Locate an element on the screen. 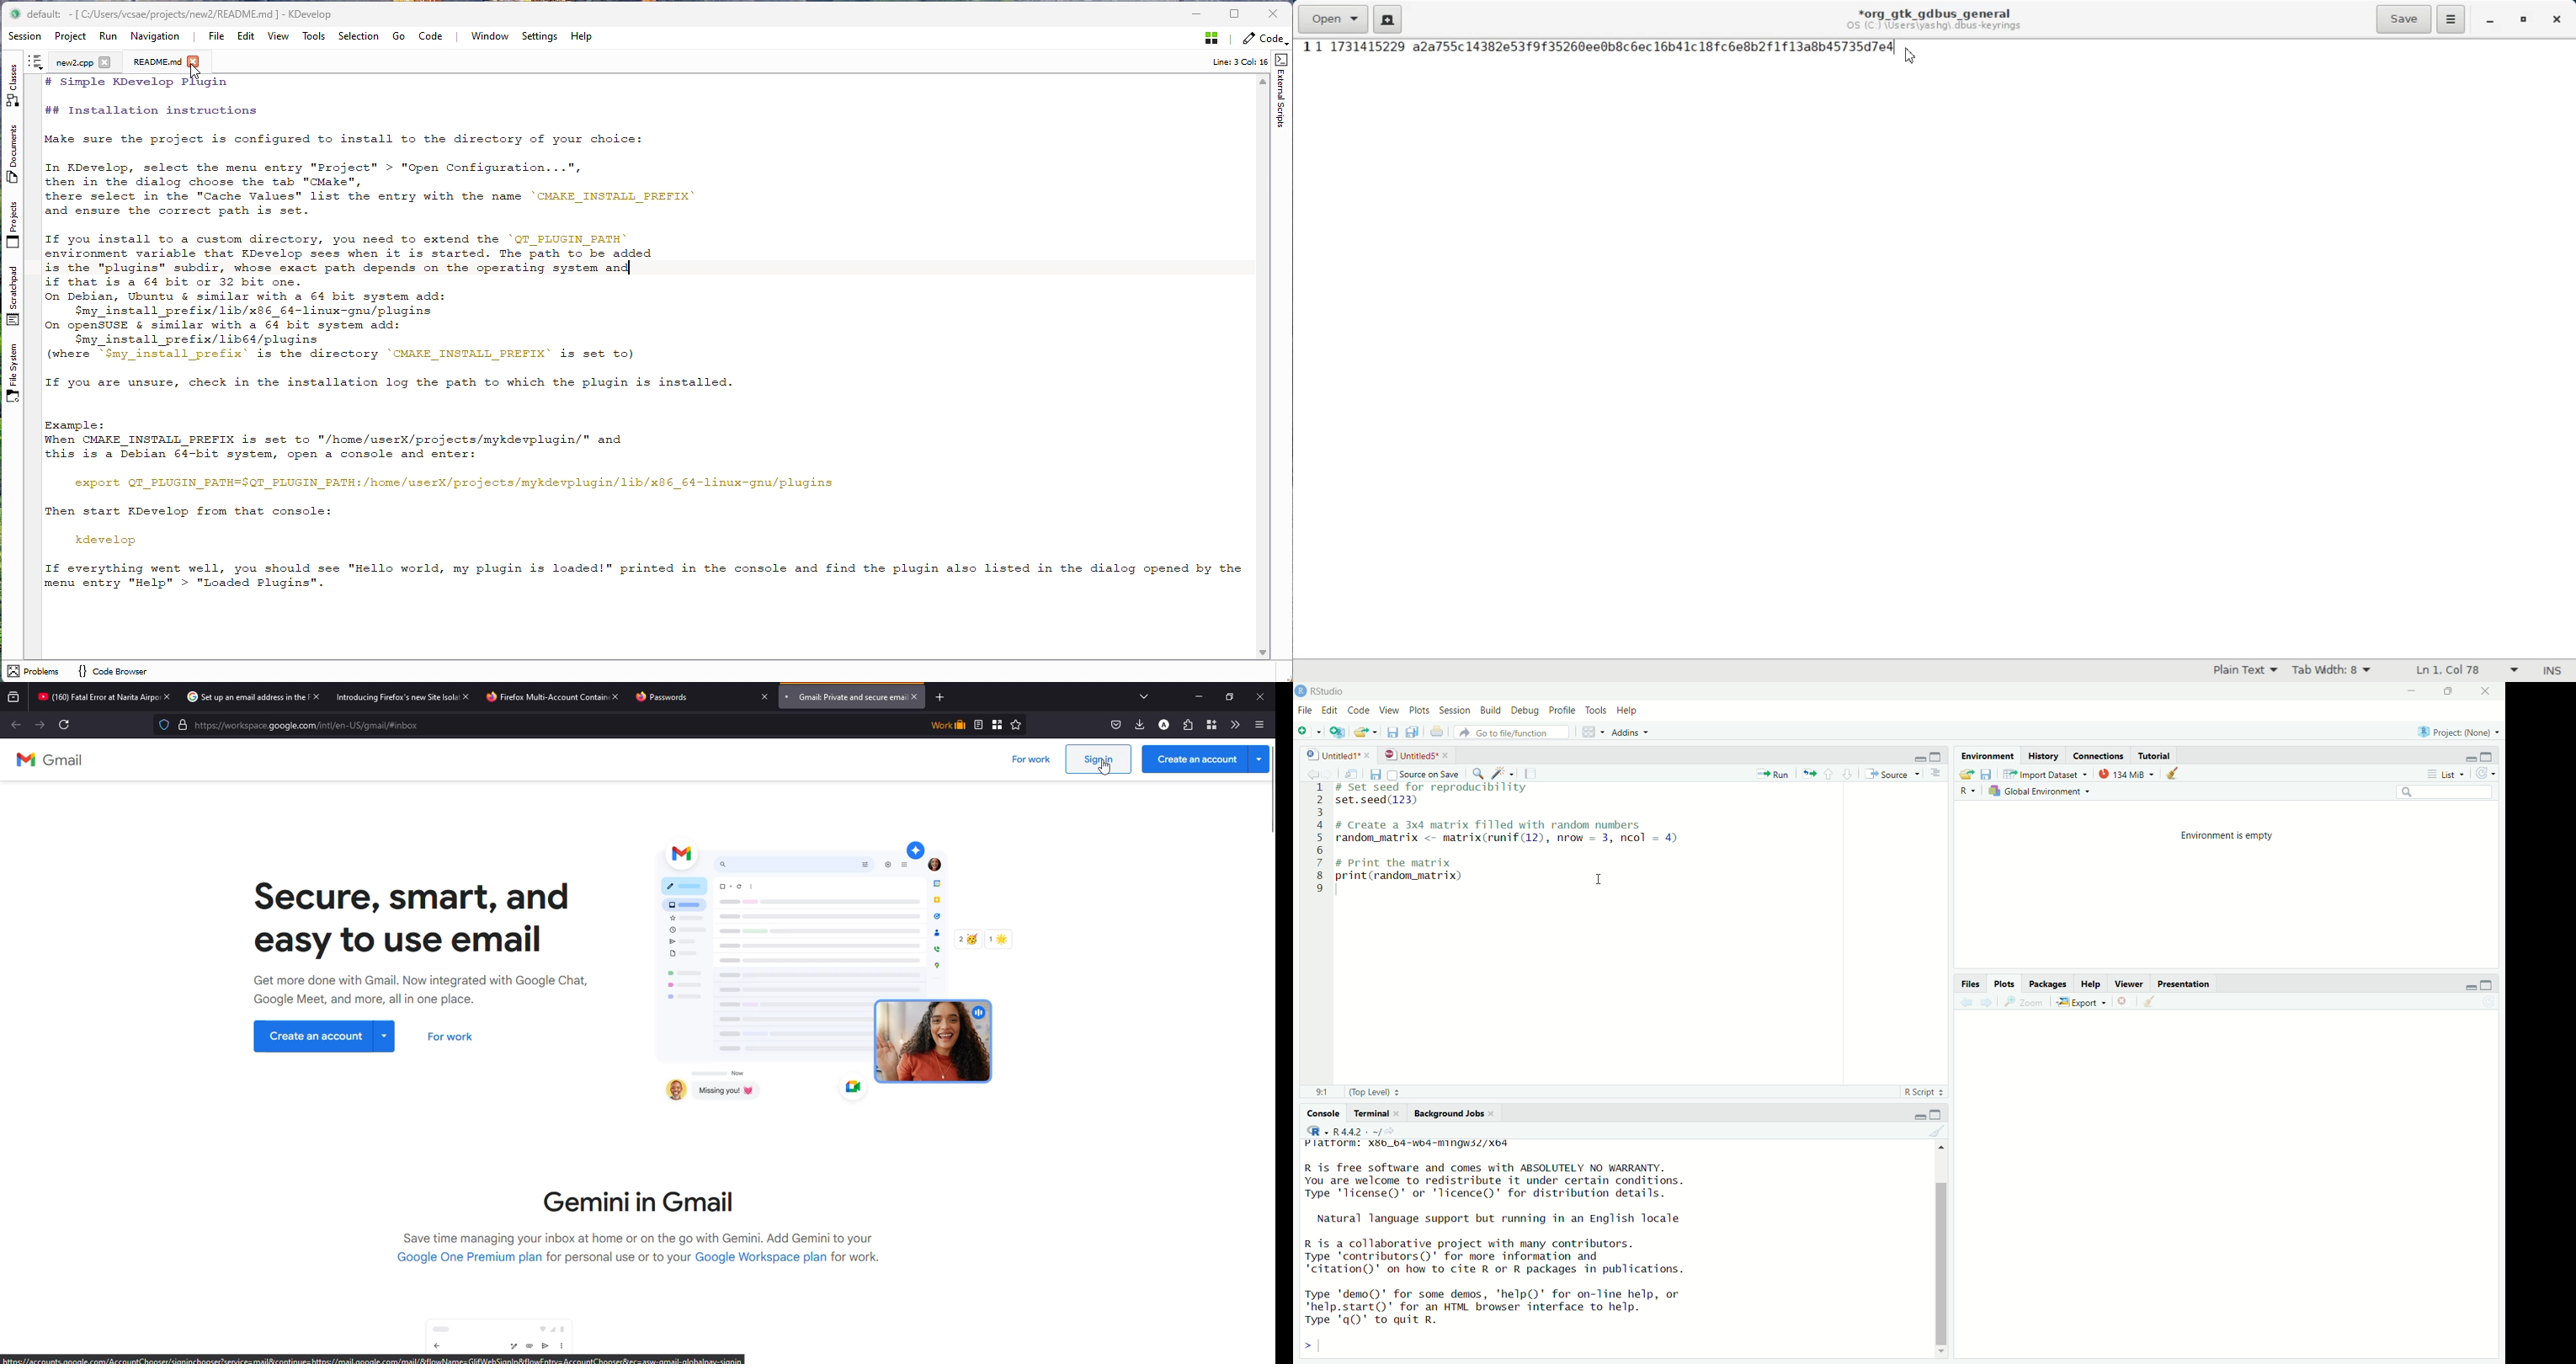 The width and height of the screenshot is (2576, 1372). close is located at coordinates (467, 696).